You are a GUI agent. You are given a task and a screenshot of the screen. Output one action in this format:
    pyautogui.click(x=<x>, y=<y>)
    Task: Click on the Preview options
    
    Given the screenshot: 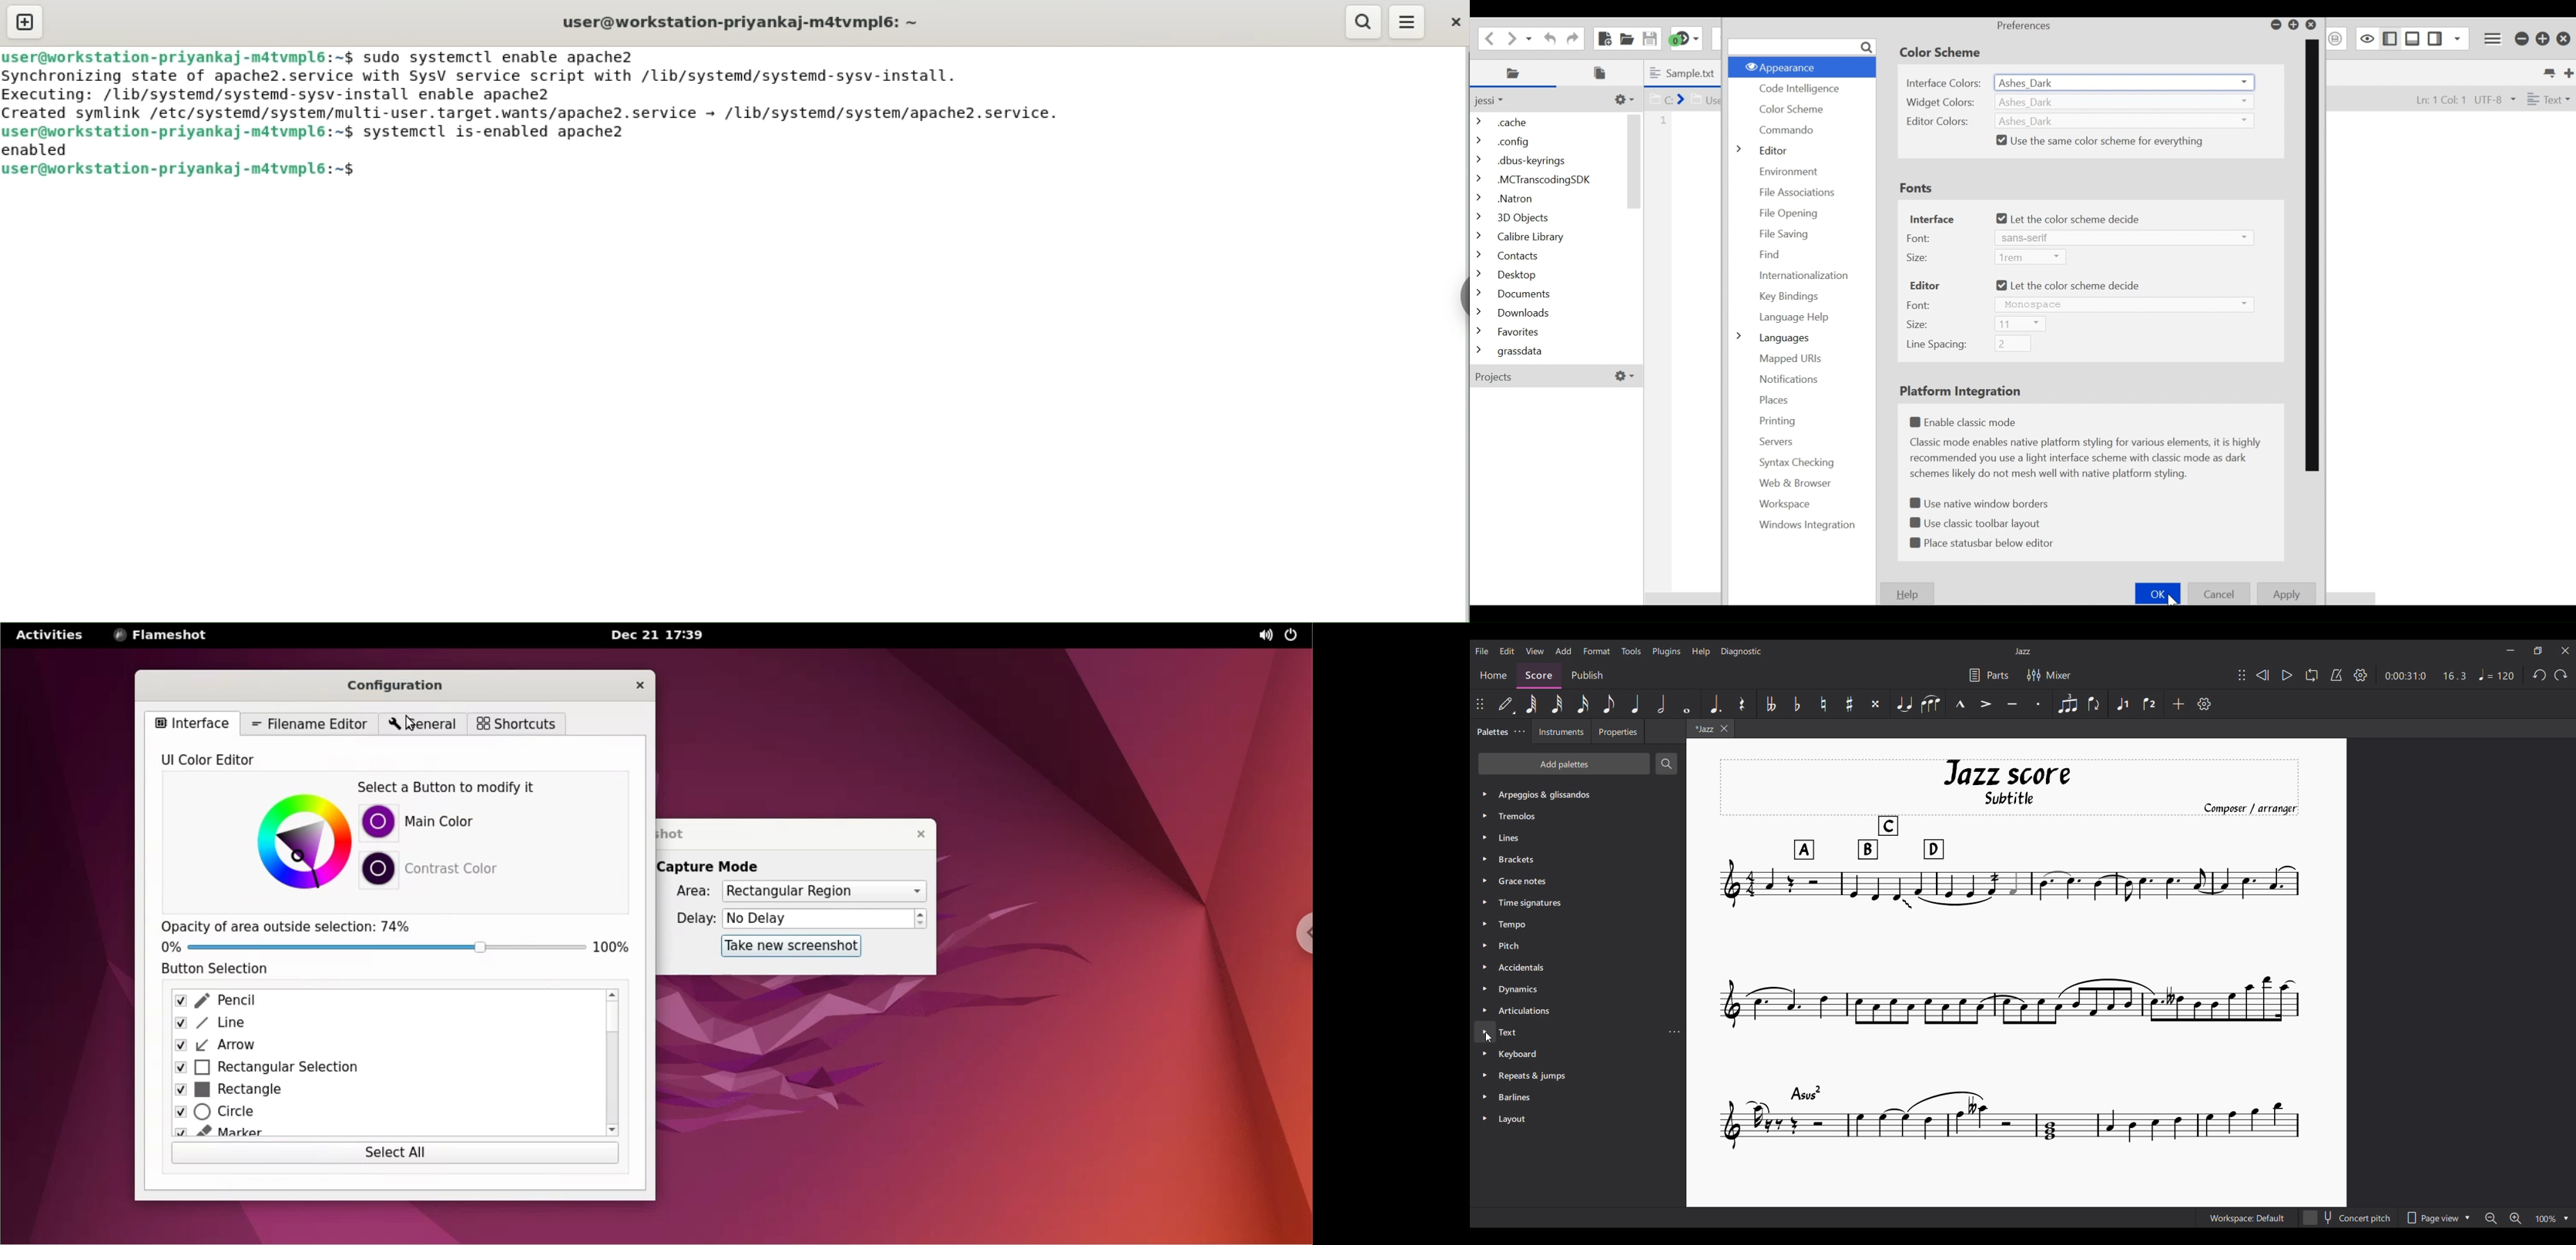 What is the action you would take?
    pyautogui.click(x=2439, y=1217)
    